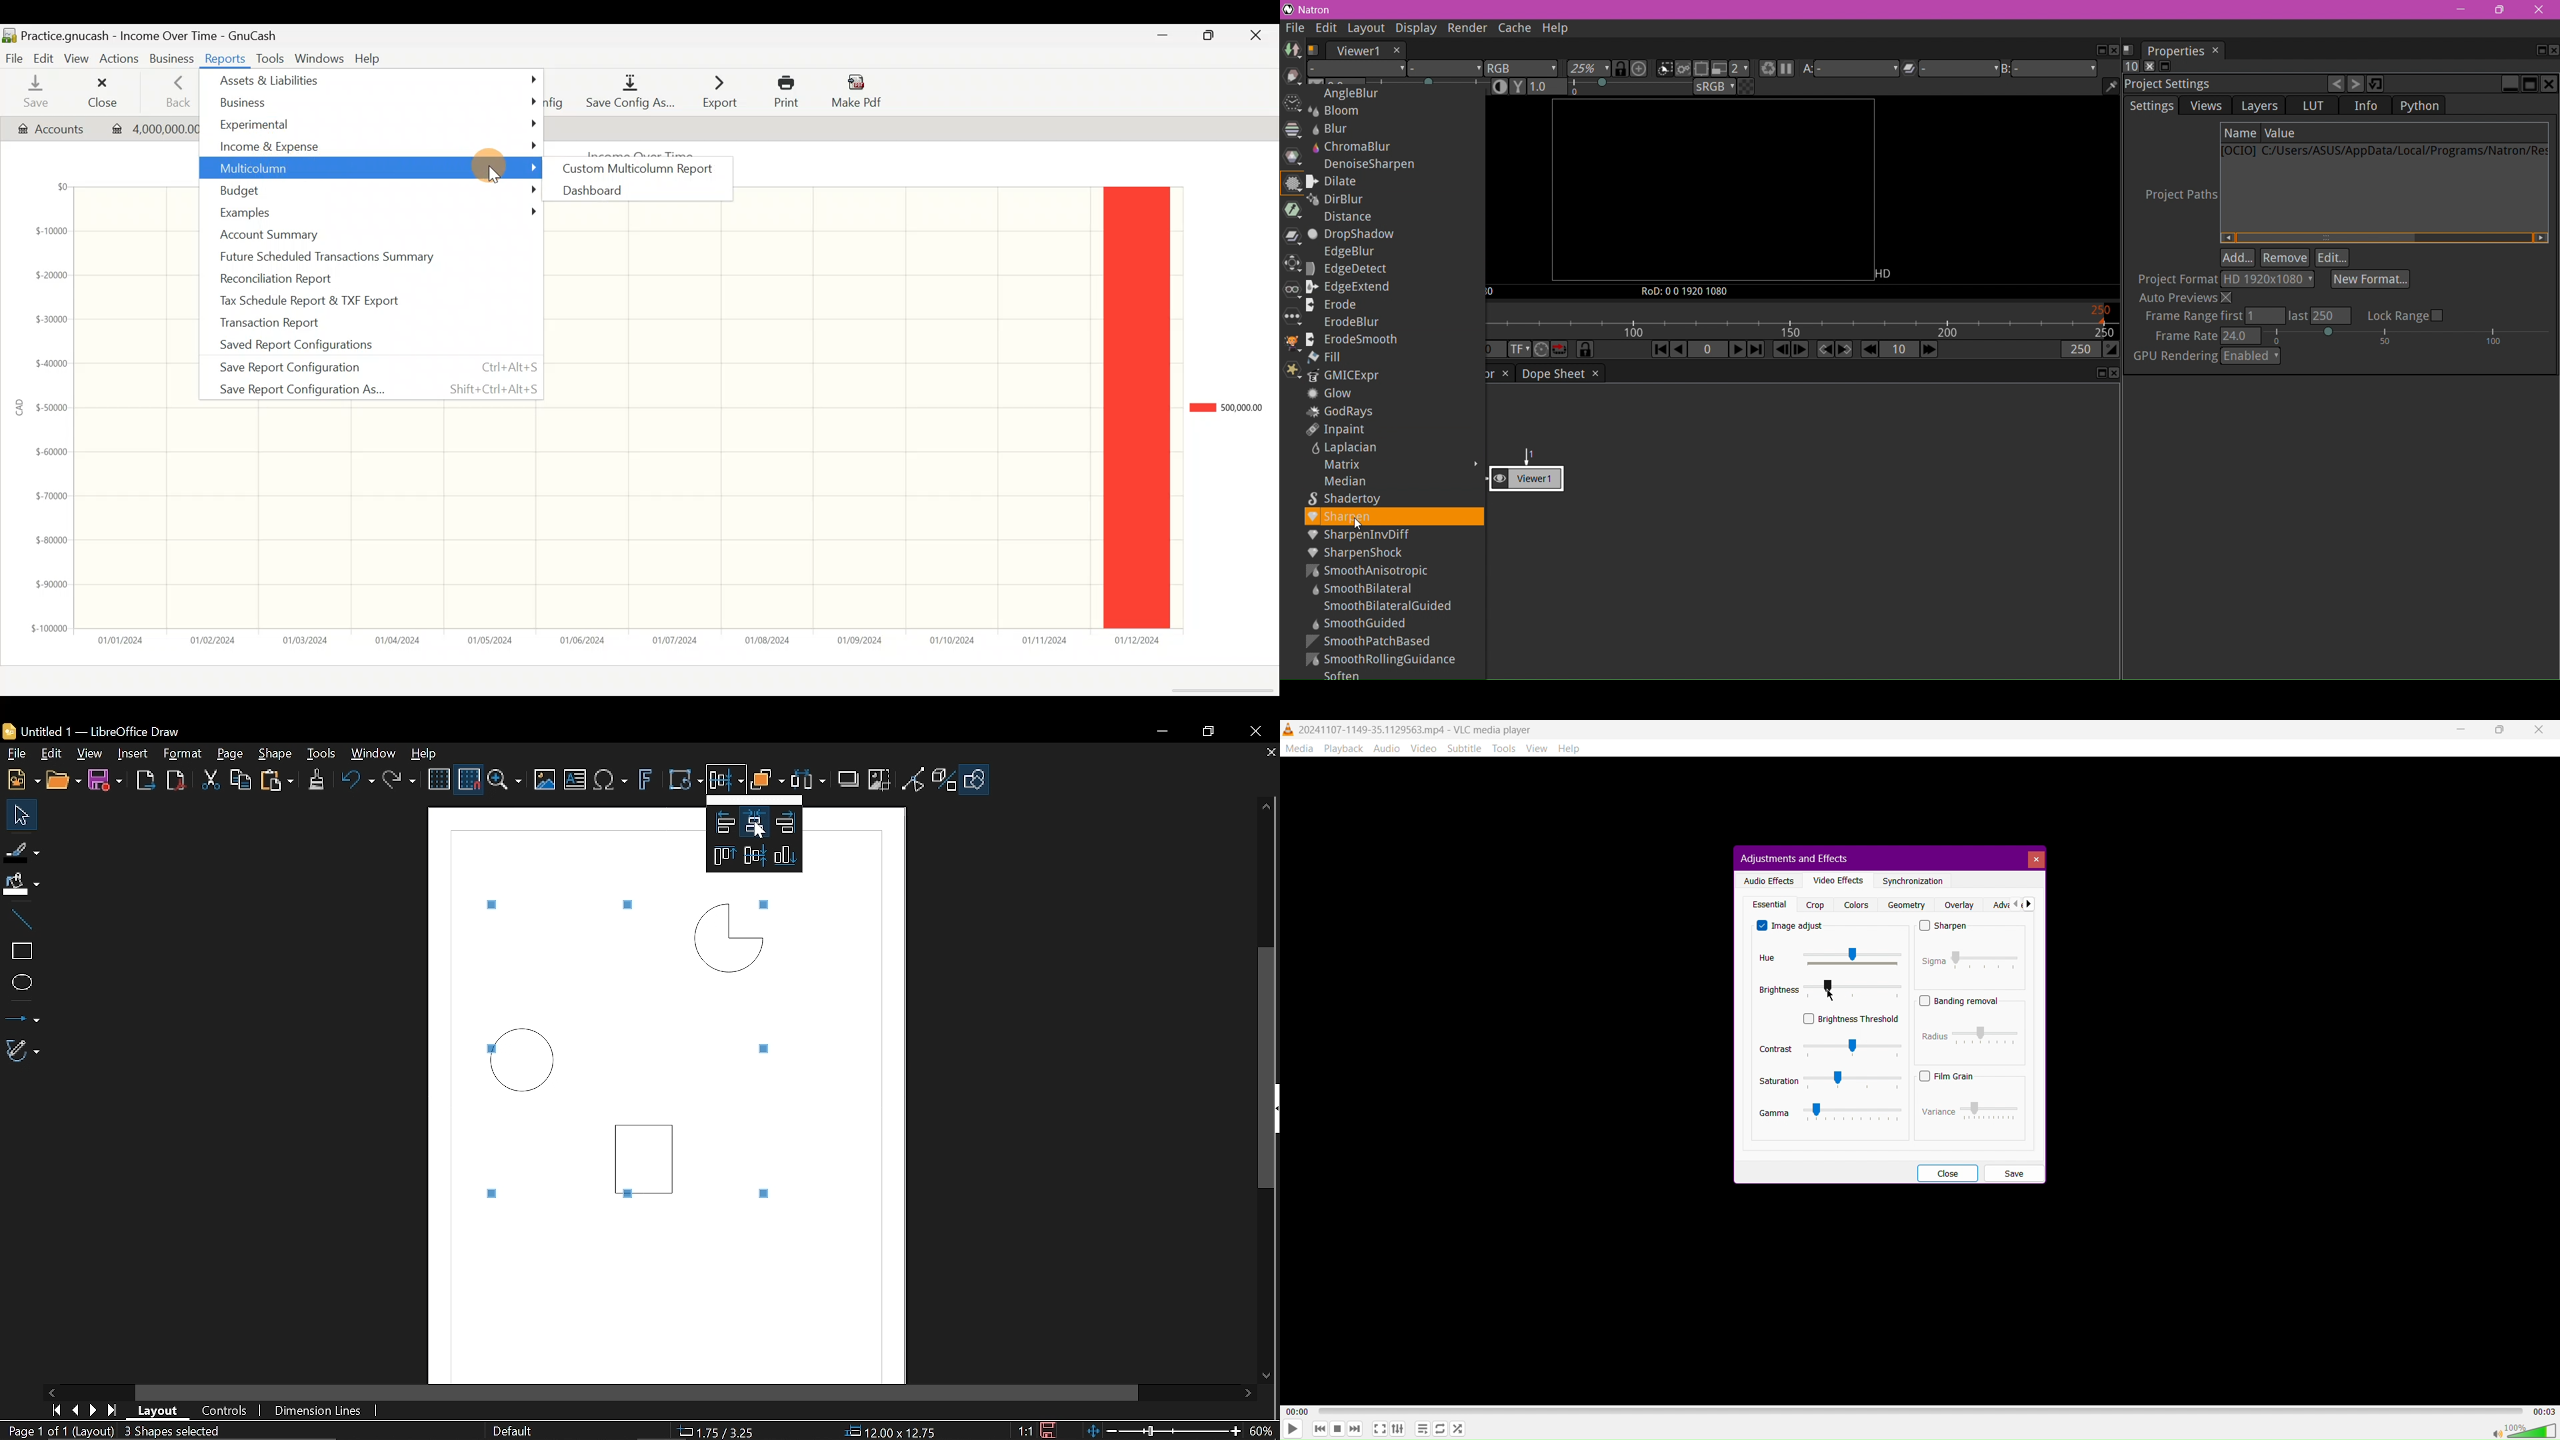 The height and width of the screenshot is (1456, 2576). What do you see at coordinates (1465, 748) in the screenshot?
I see `Subtitle` at bounding box center [1465, 748].